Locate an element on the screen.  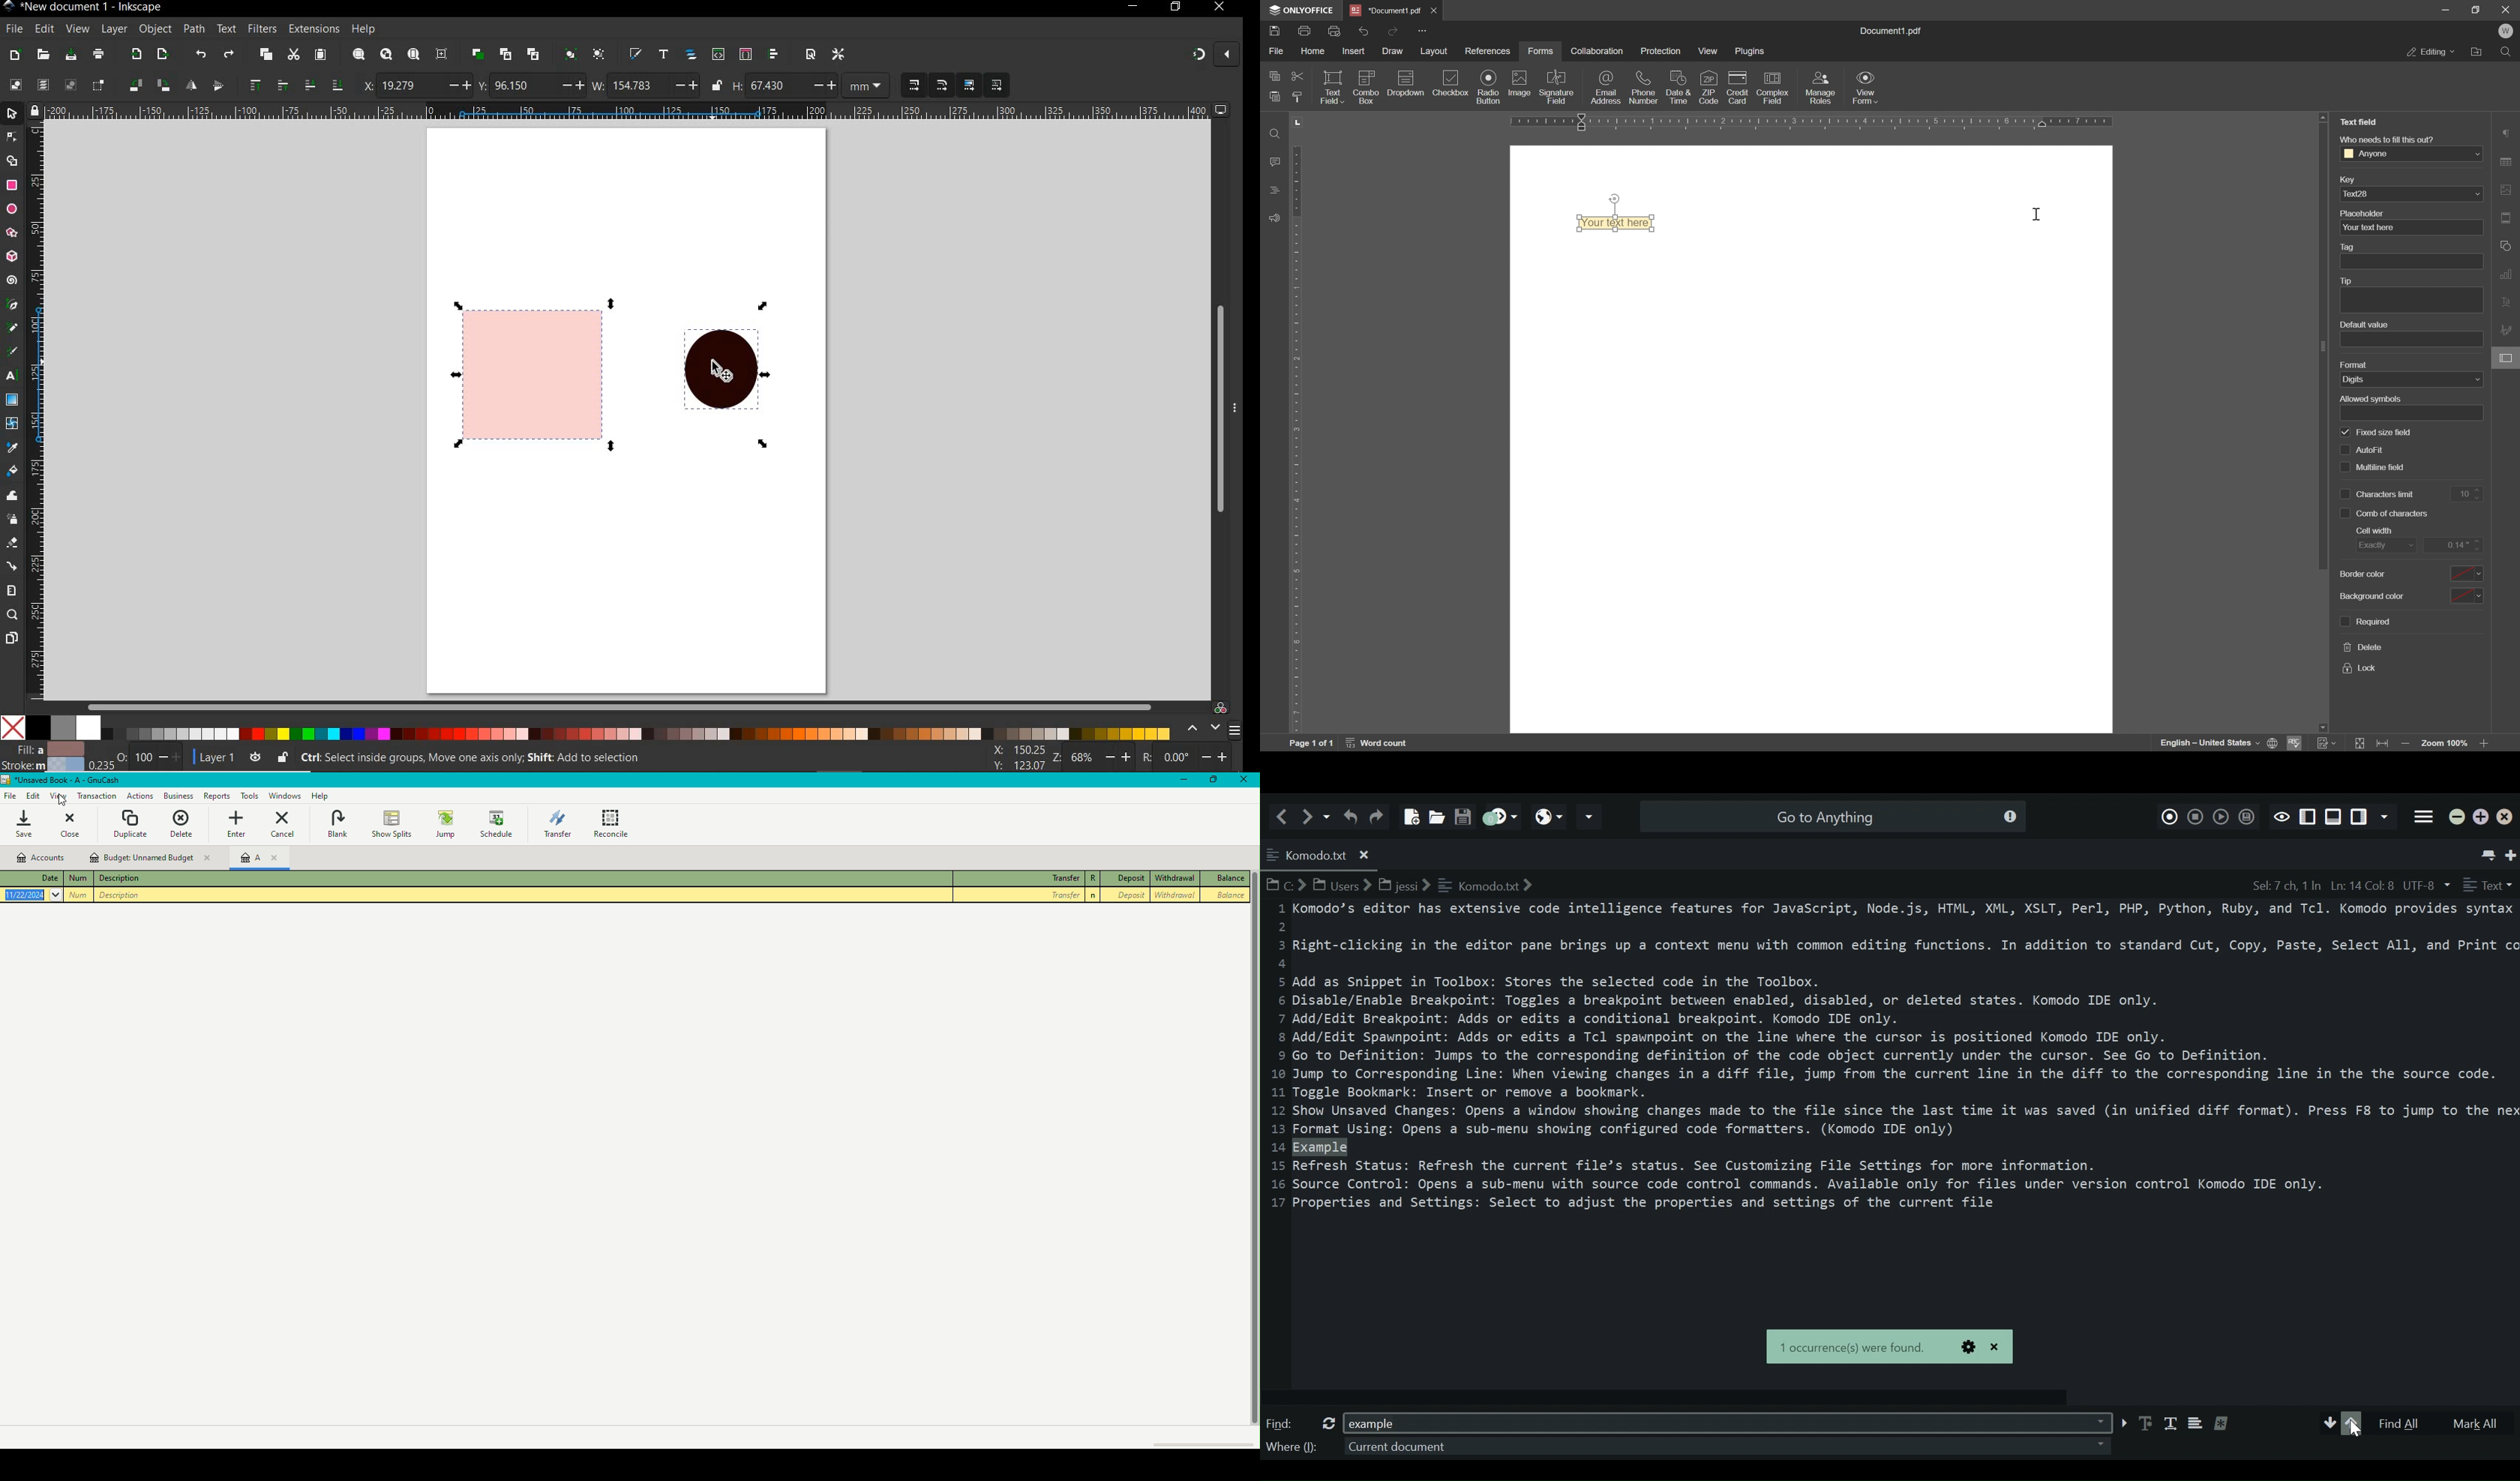
undo is located at coordinates (1365, 31).